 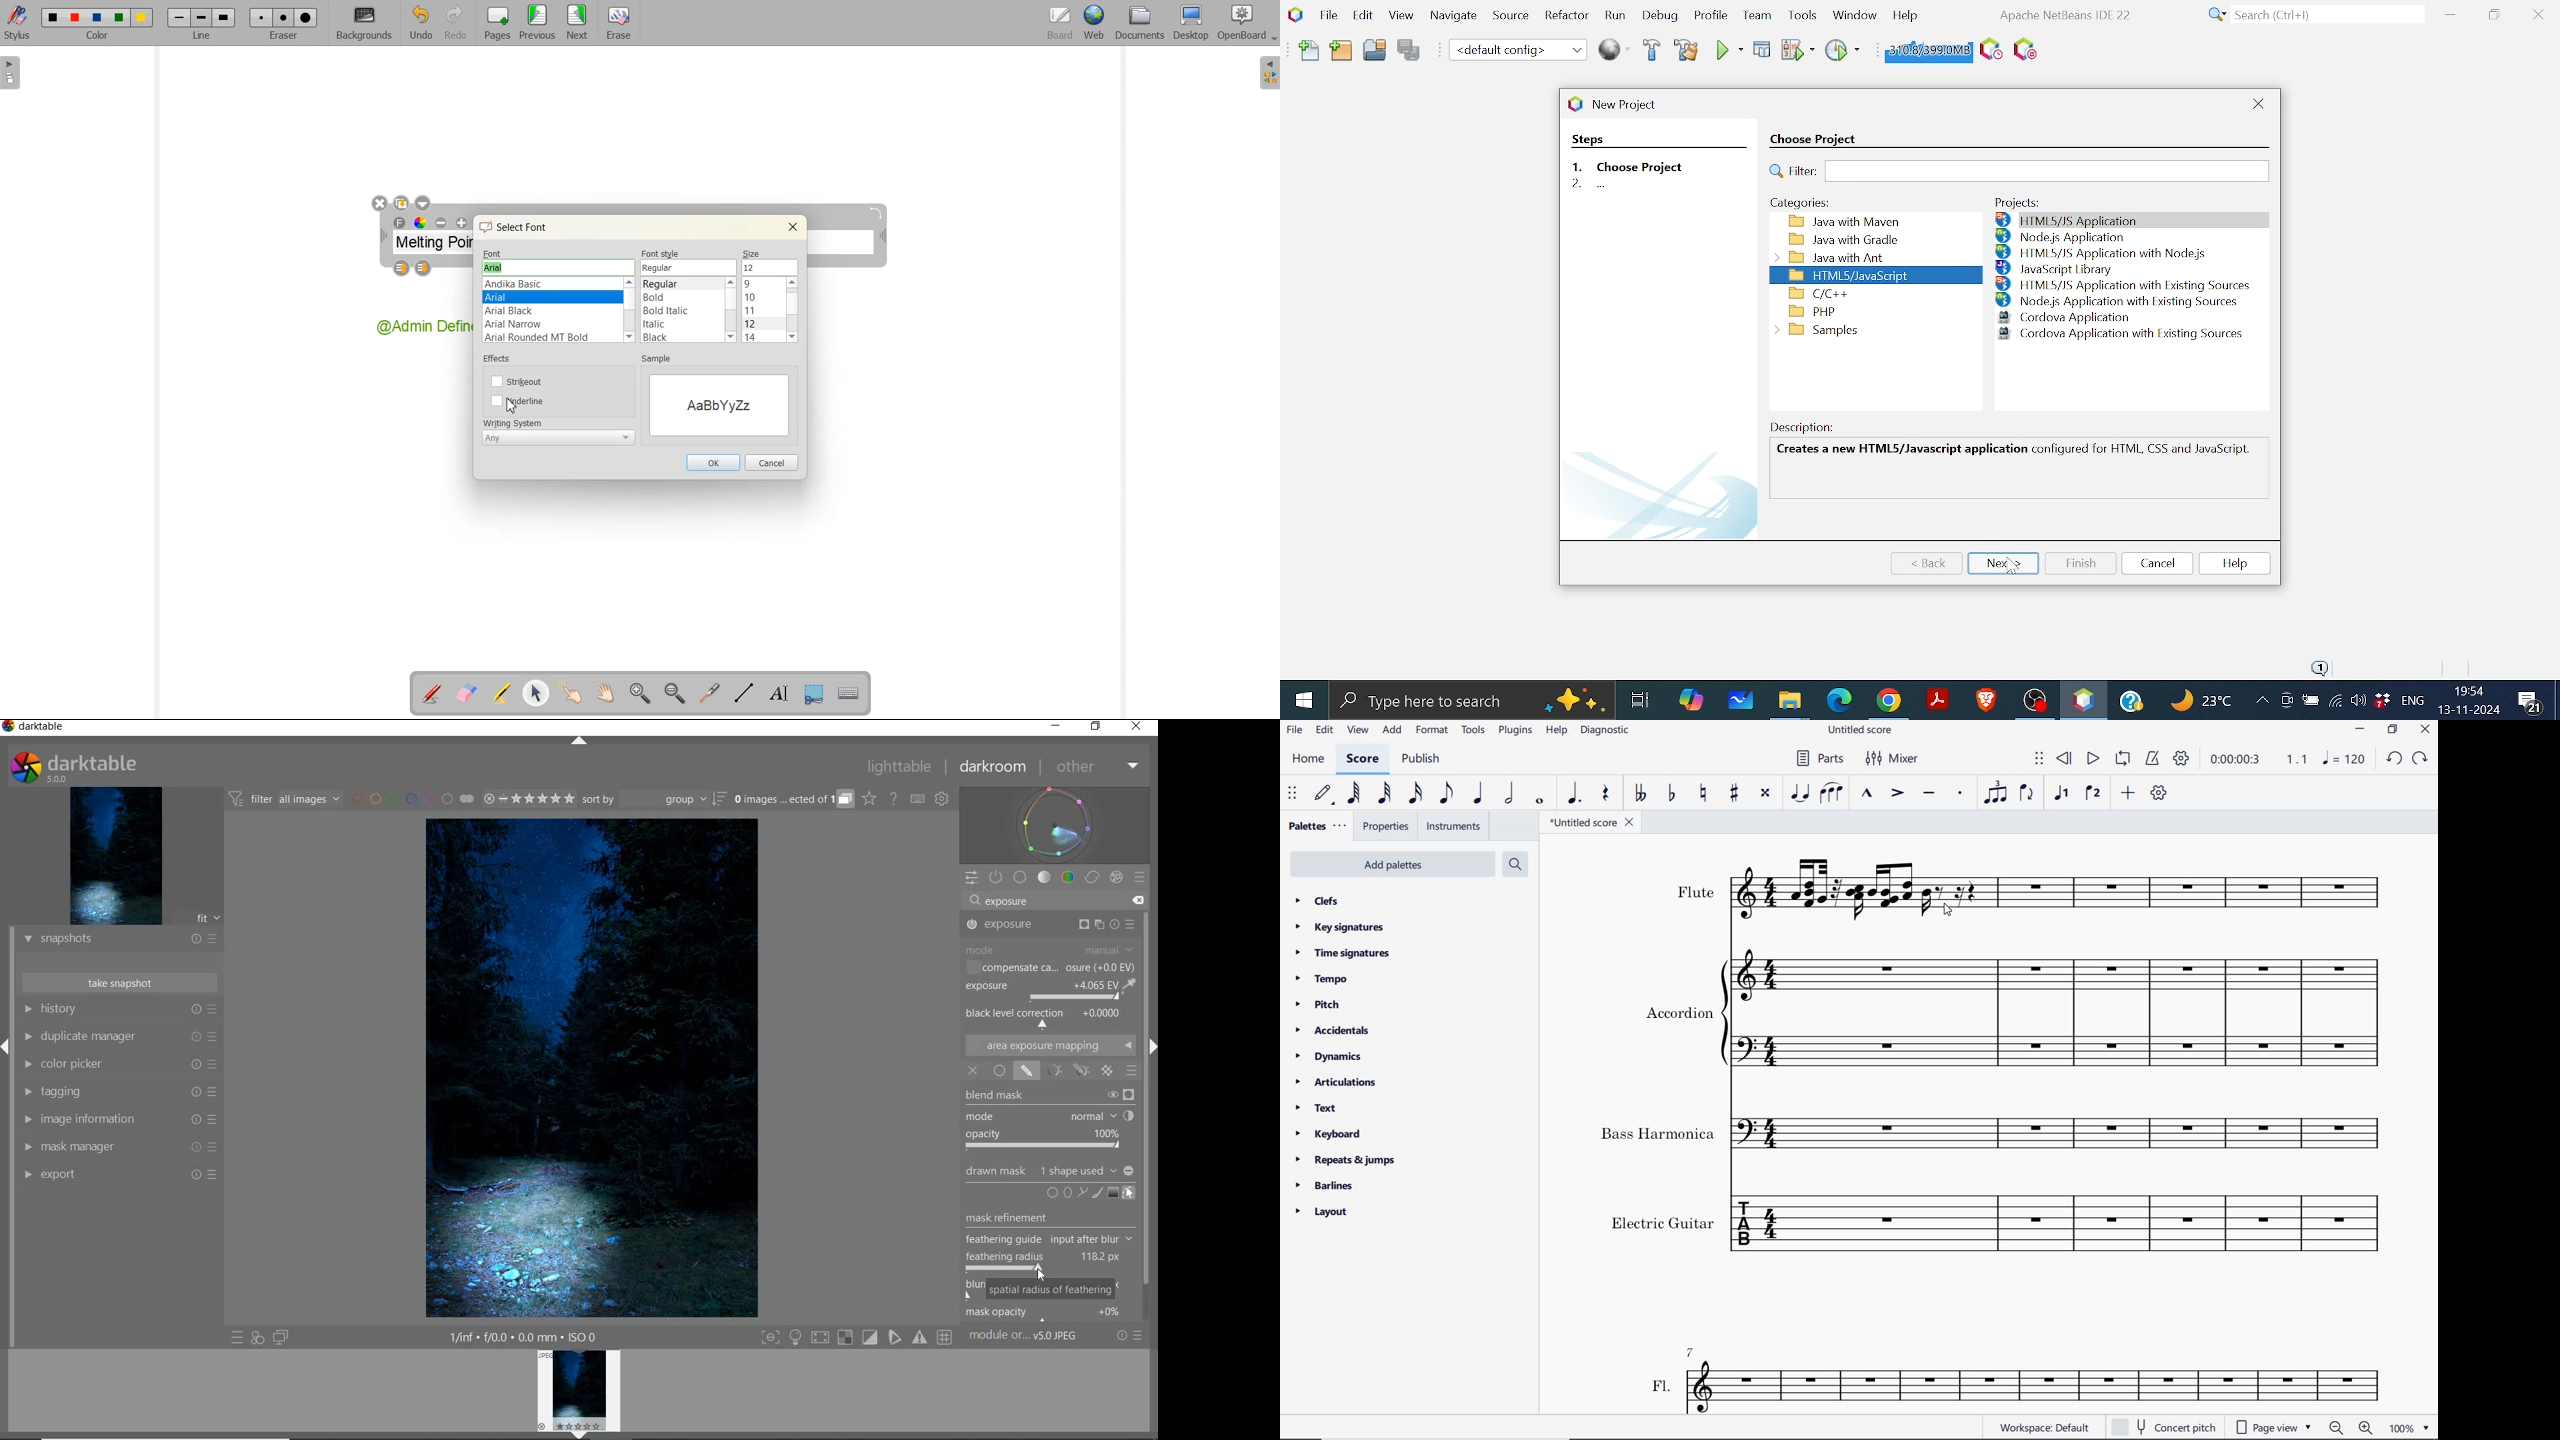 What do you see at coordinates (1058, 24) in the screenshot?
I see `Board` at bounding box center [1058, 24].